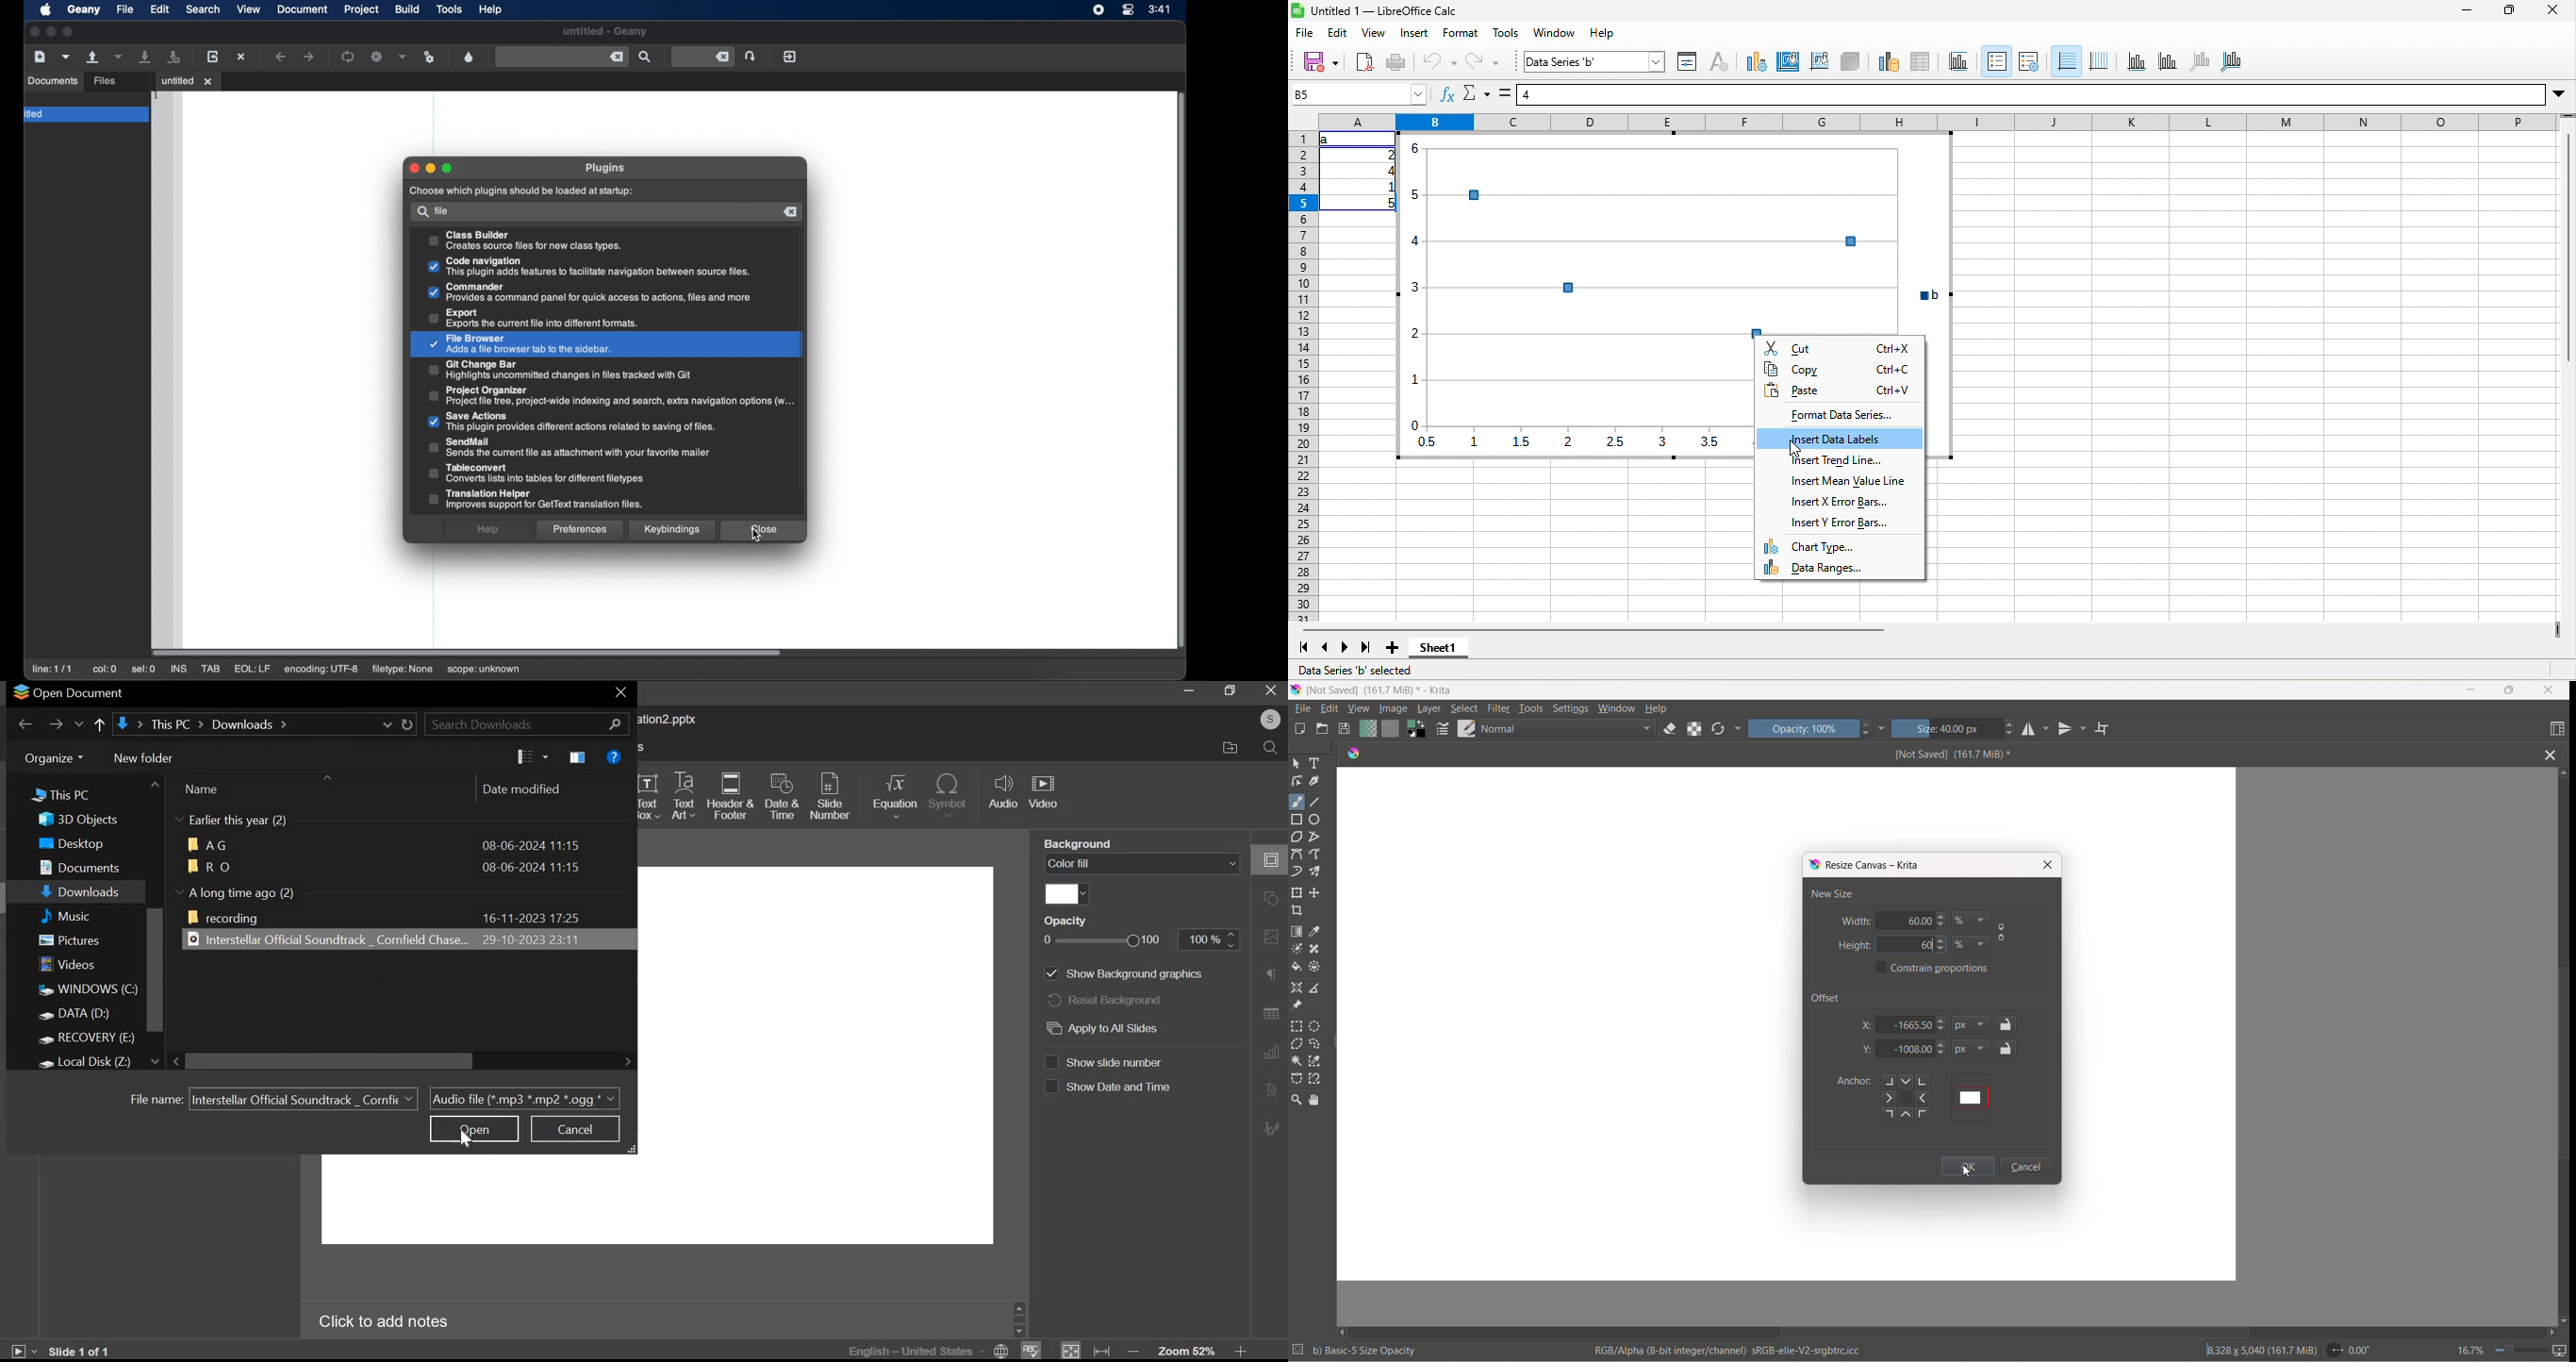 Image resolution: width=2576 pixels, height=1372 pixels. What do you see at coordinates (1366, 730) in the screenshot?
I see `fill gradient ` at bounding box center [1366, 730].